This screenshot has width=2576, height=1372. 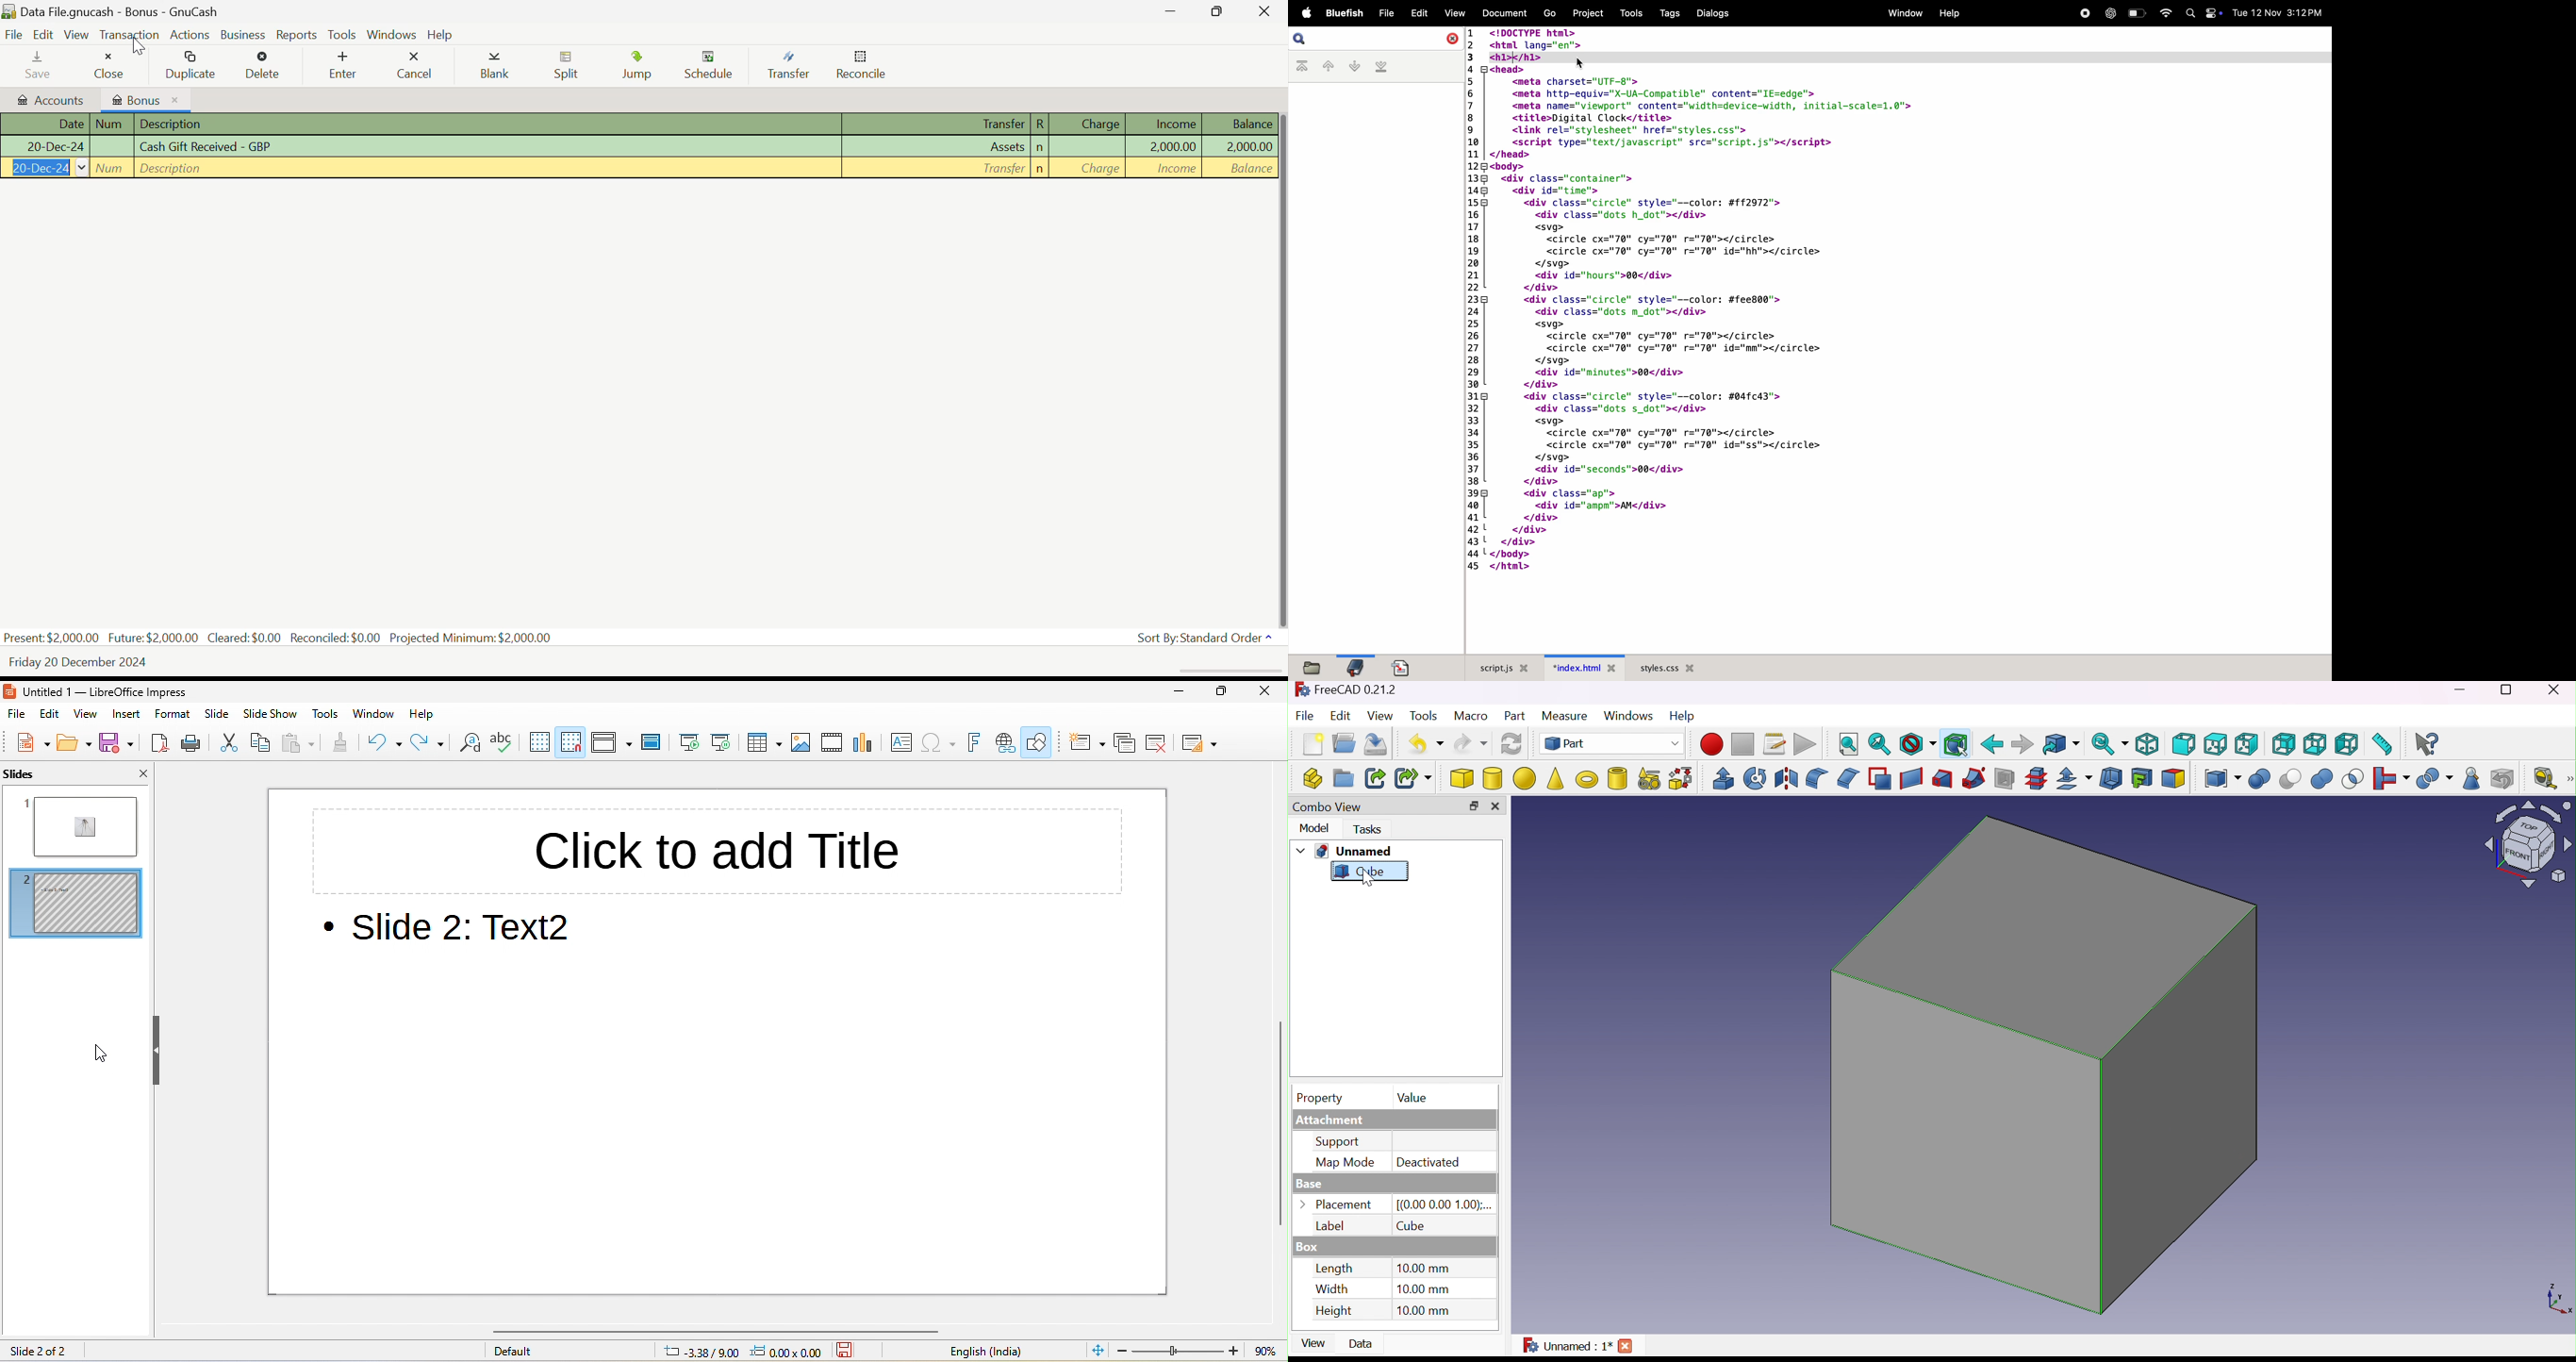 I want to click on Present, so click(x=52, y=638).